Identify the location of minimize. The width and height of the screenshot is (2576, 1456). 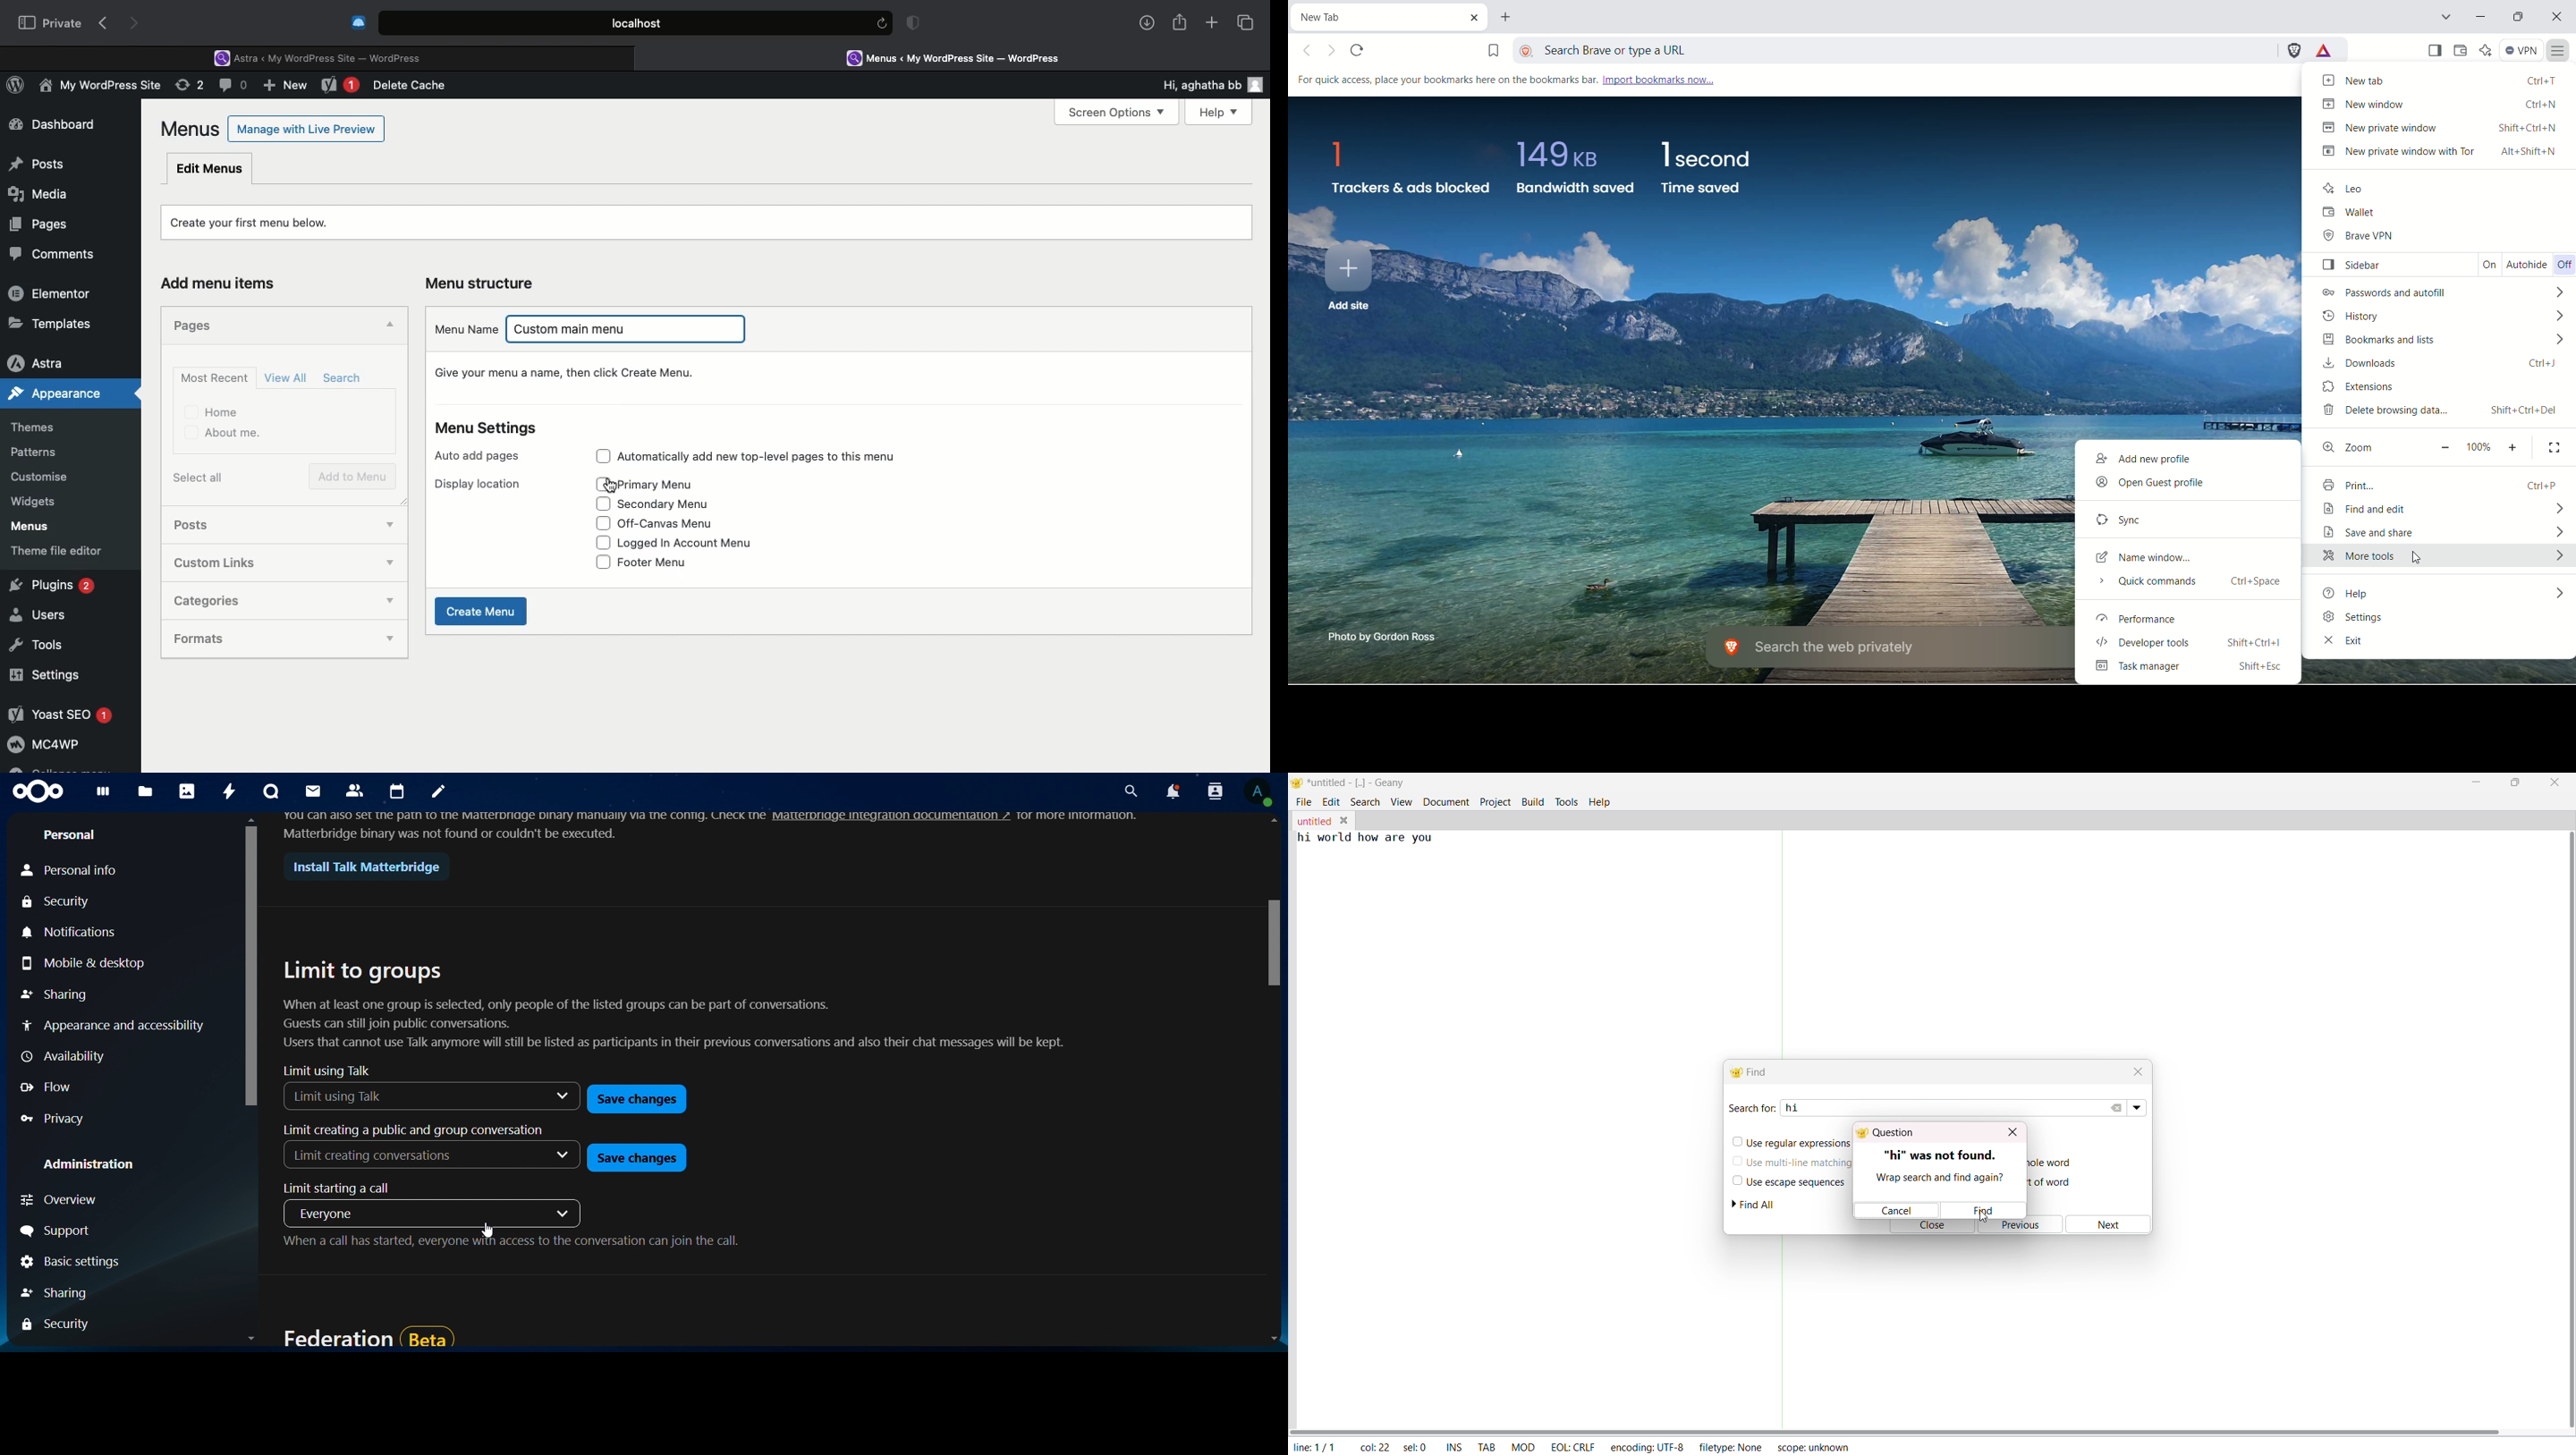
(2477, 15).